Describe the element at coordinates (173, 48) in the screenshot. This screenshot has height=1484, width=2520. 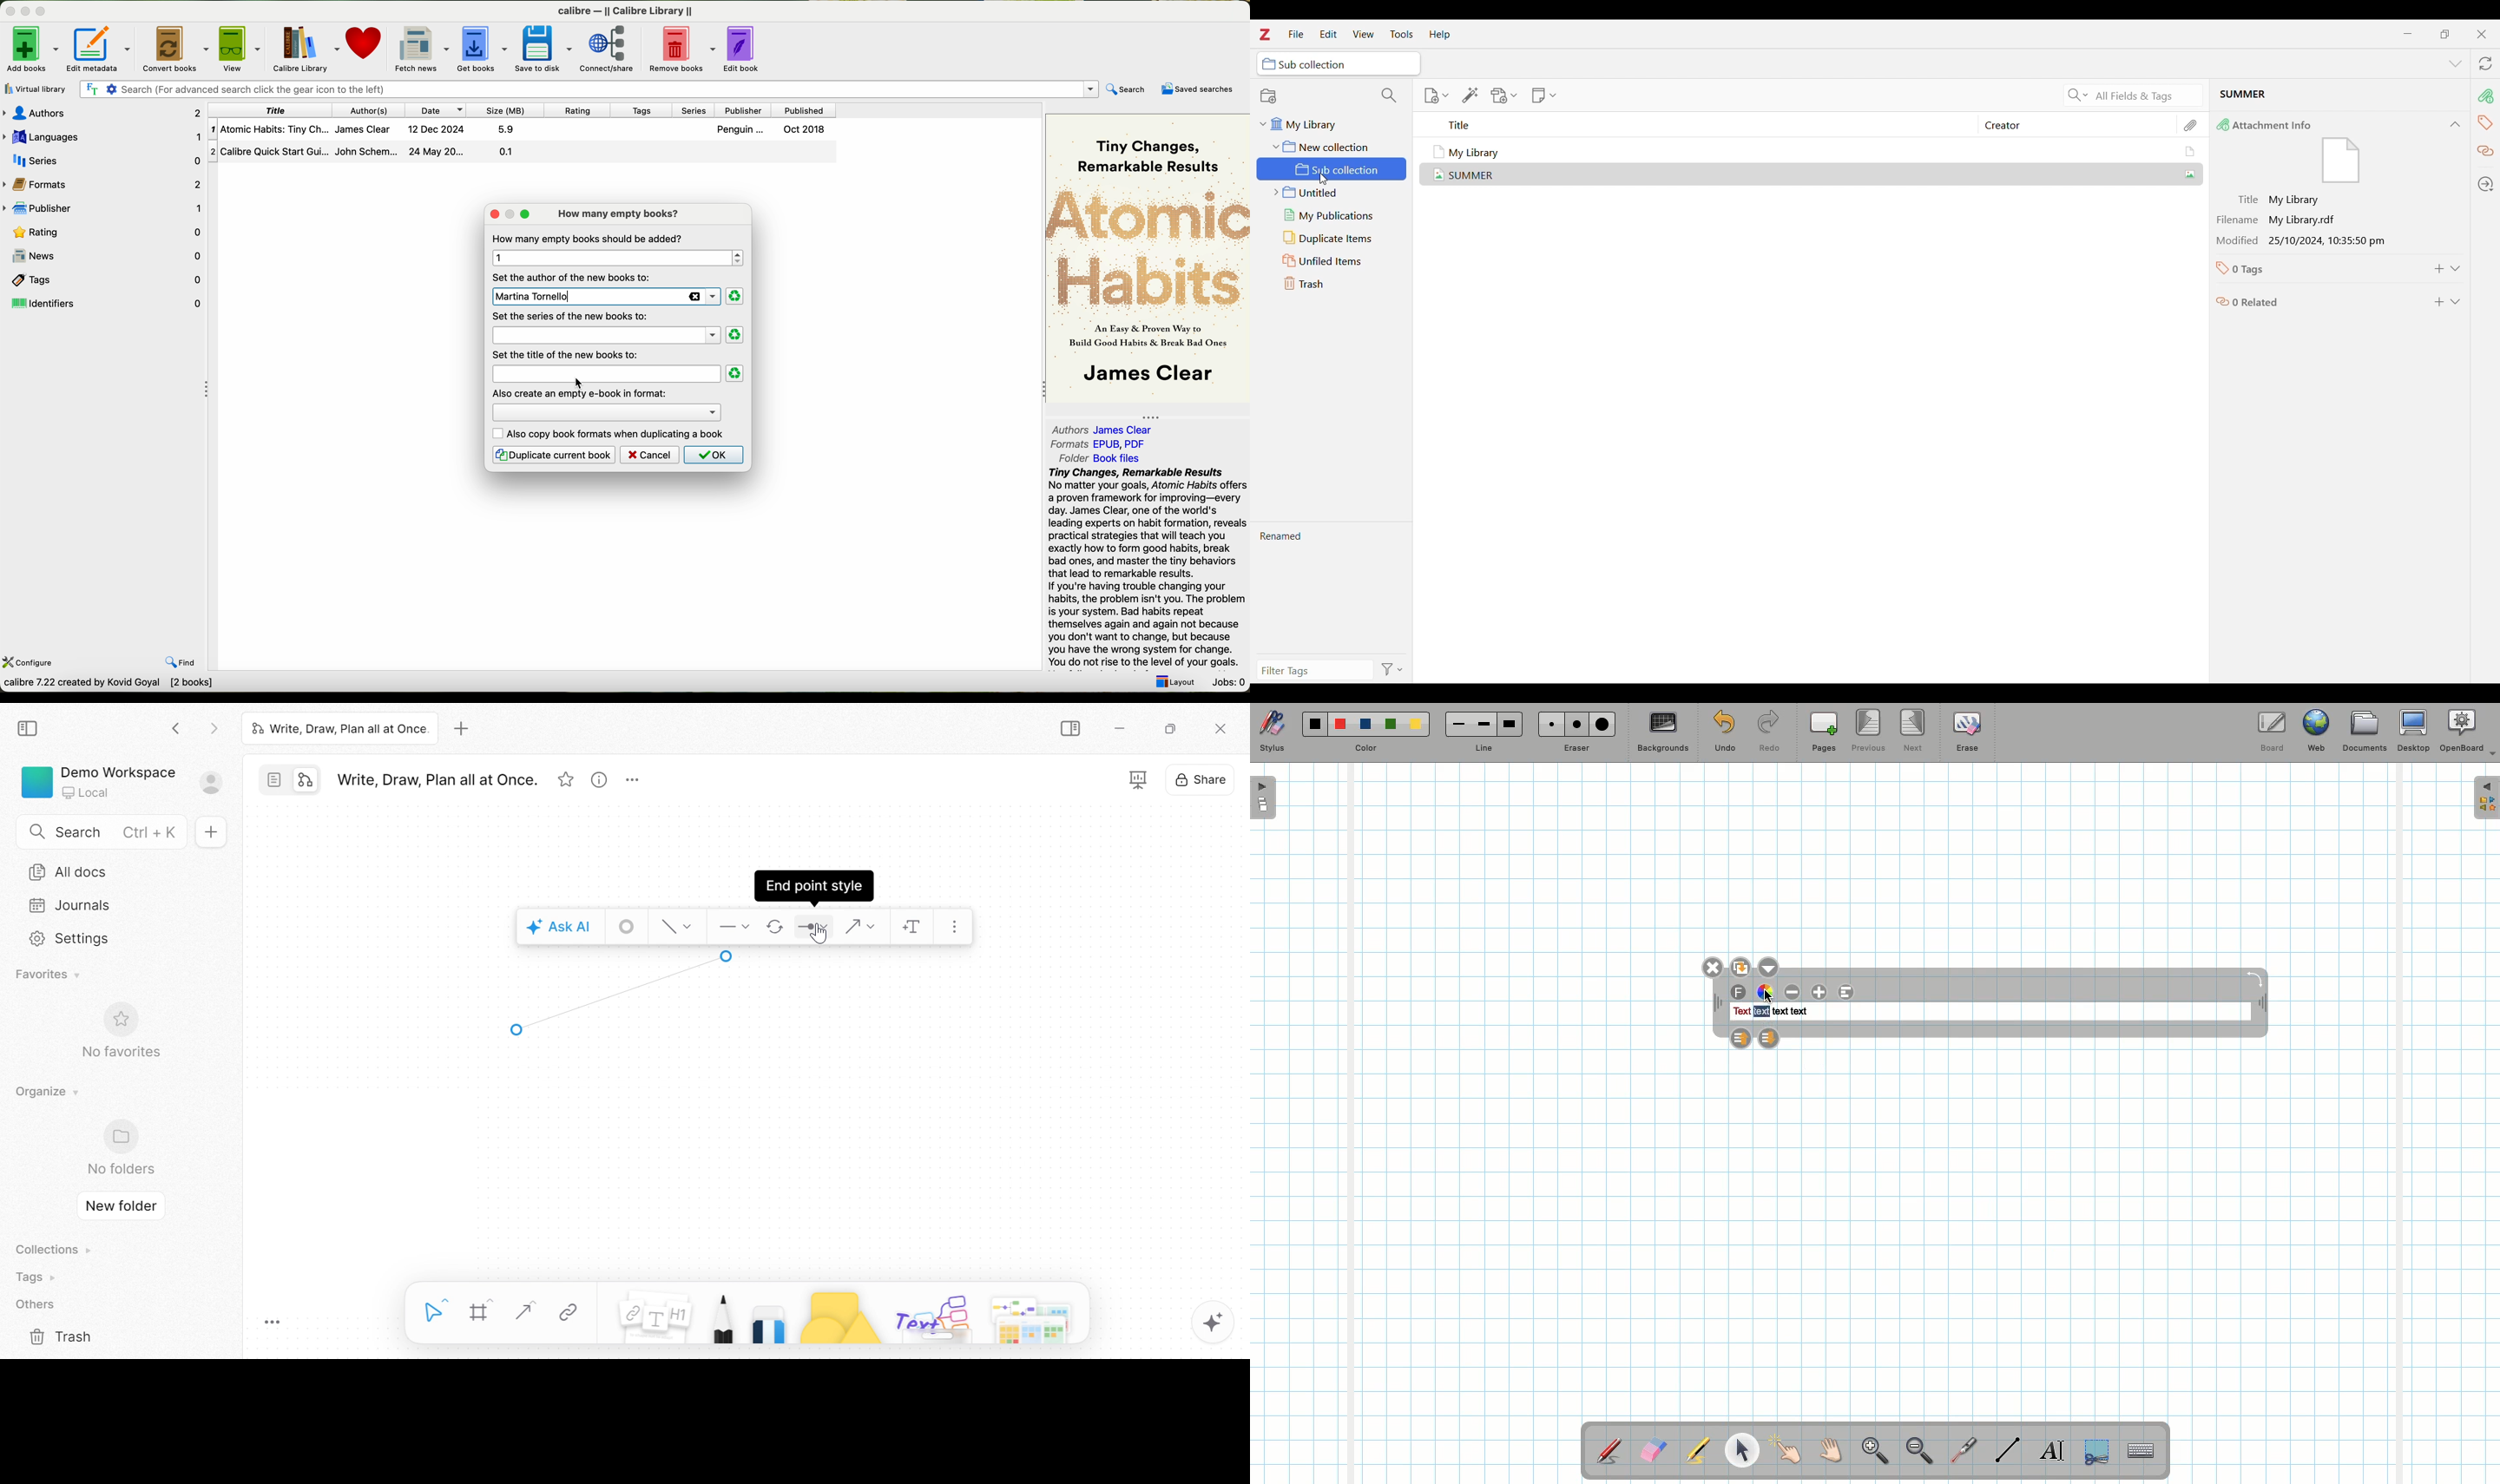
I see `convert books` at that location.